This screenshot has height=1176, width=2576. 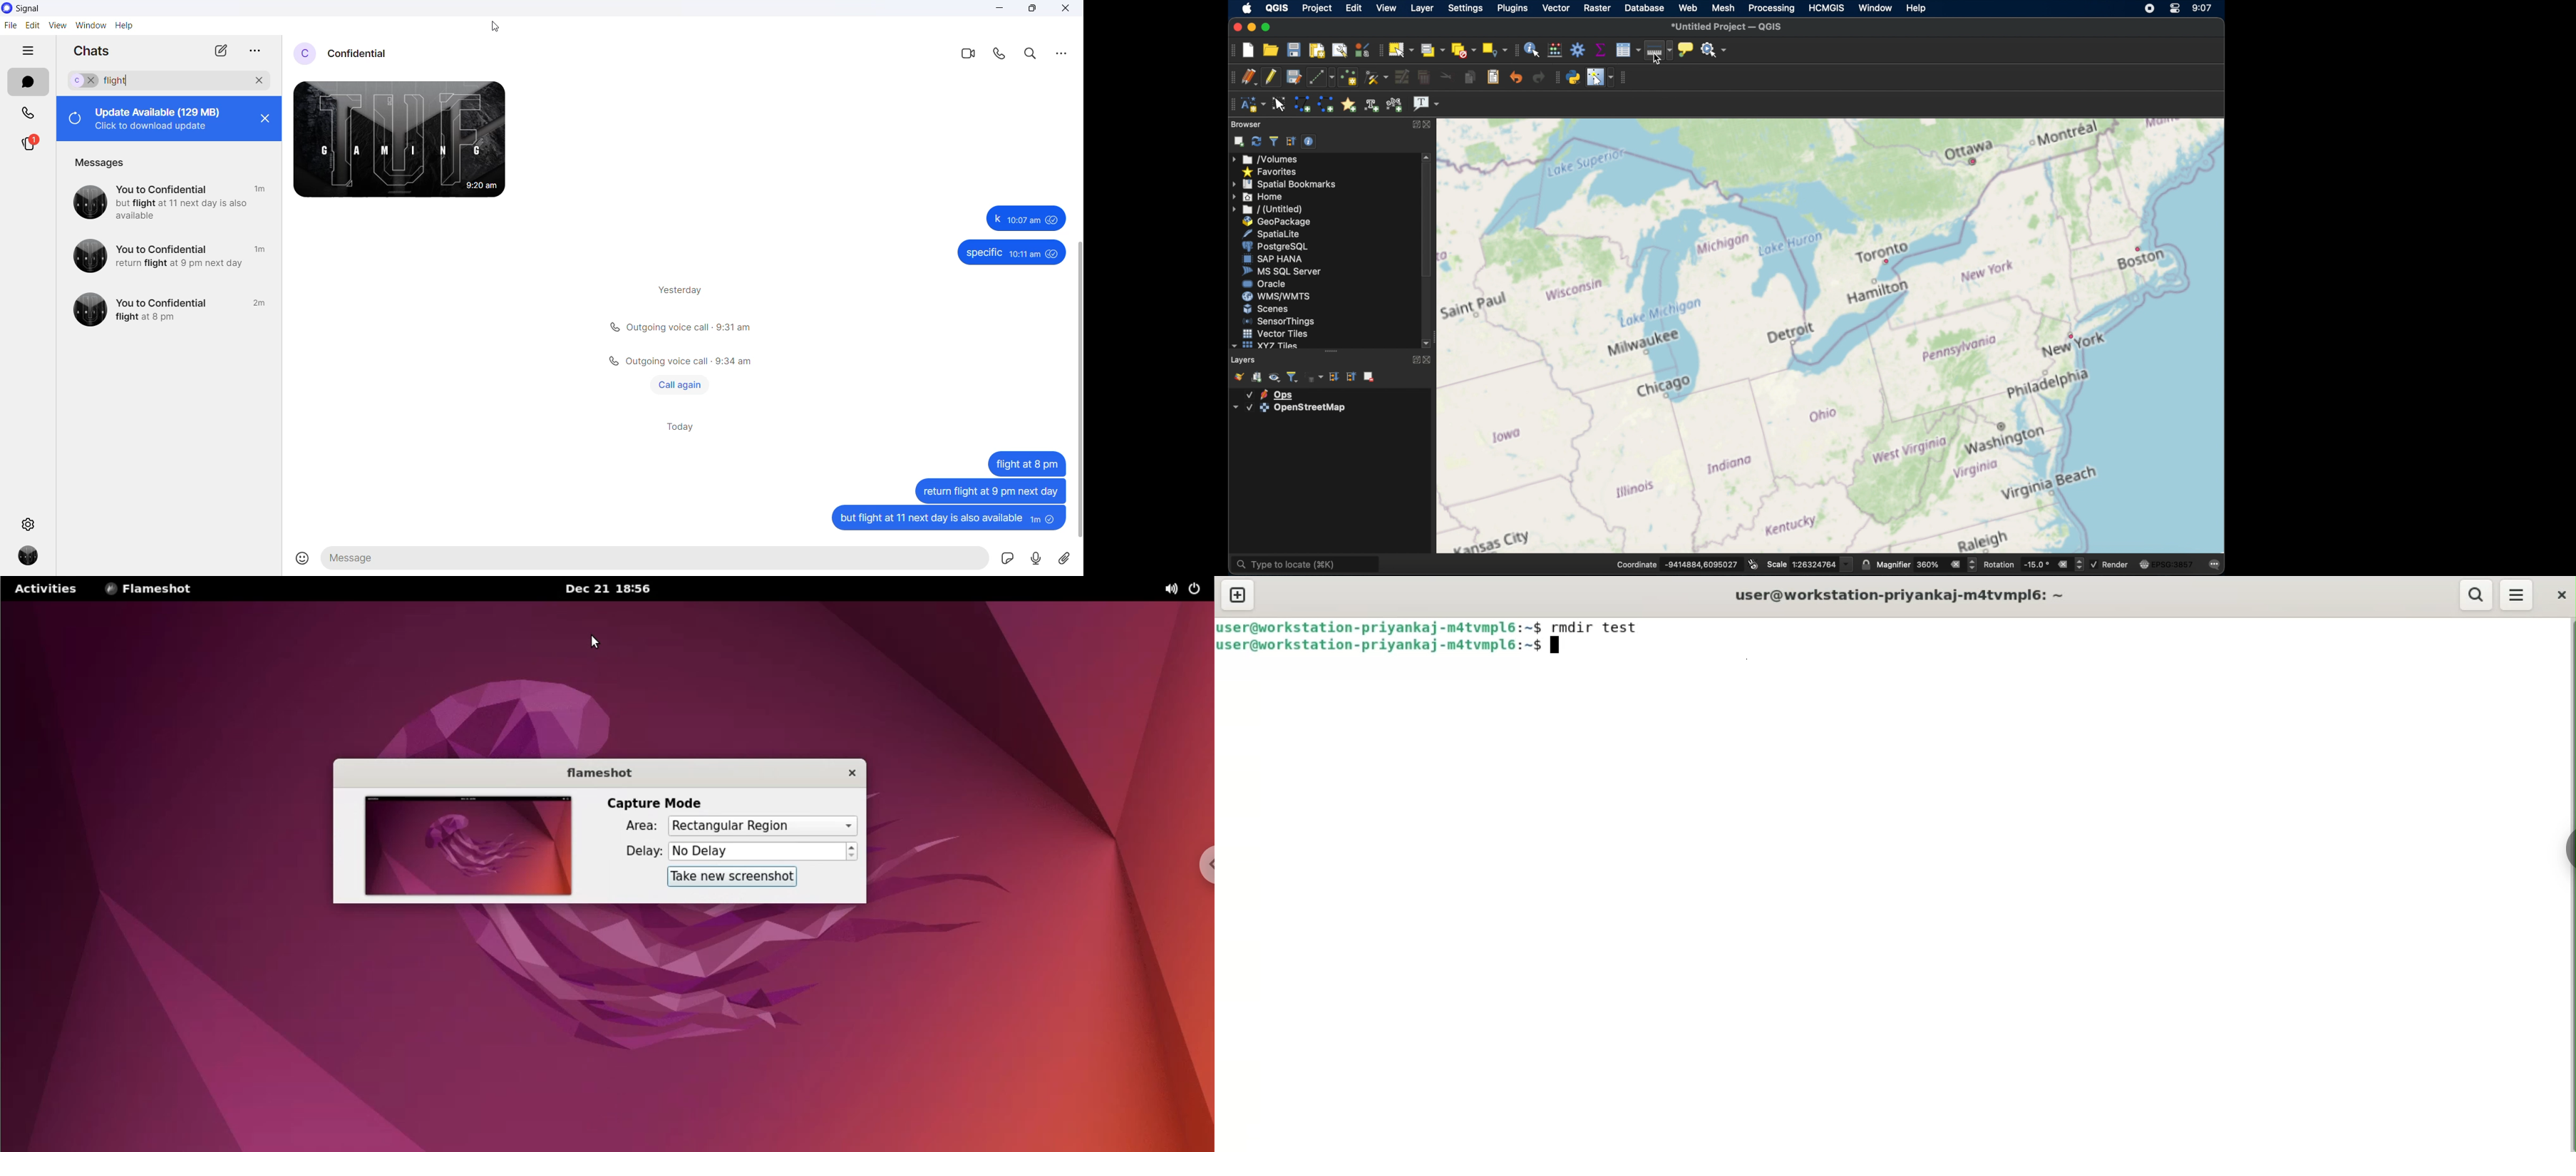 What do you see at coordinates (1024, 218) in the screenshot?
I see `` at bounding box center [1024, 218].